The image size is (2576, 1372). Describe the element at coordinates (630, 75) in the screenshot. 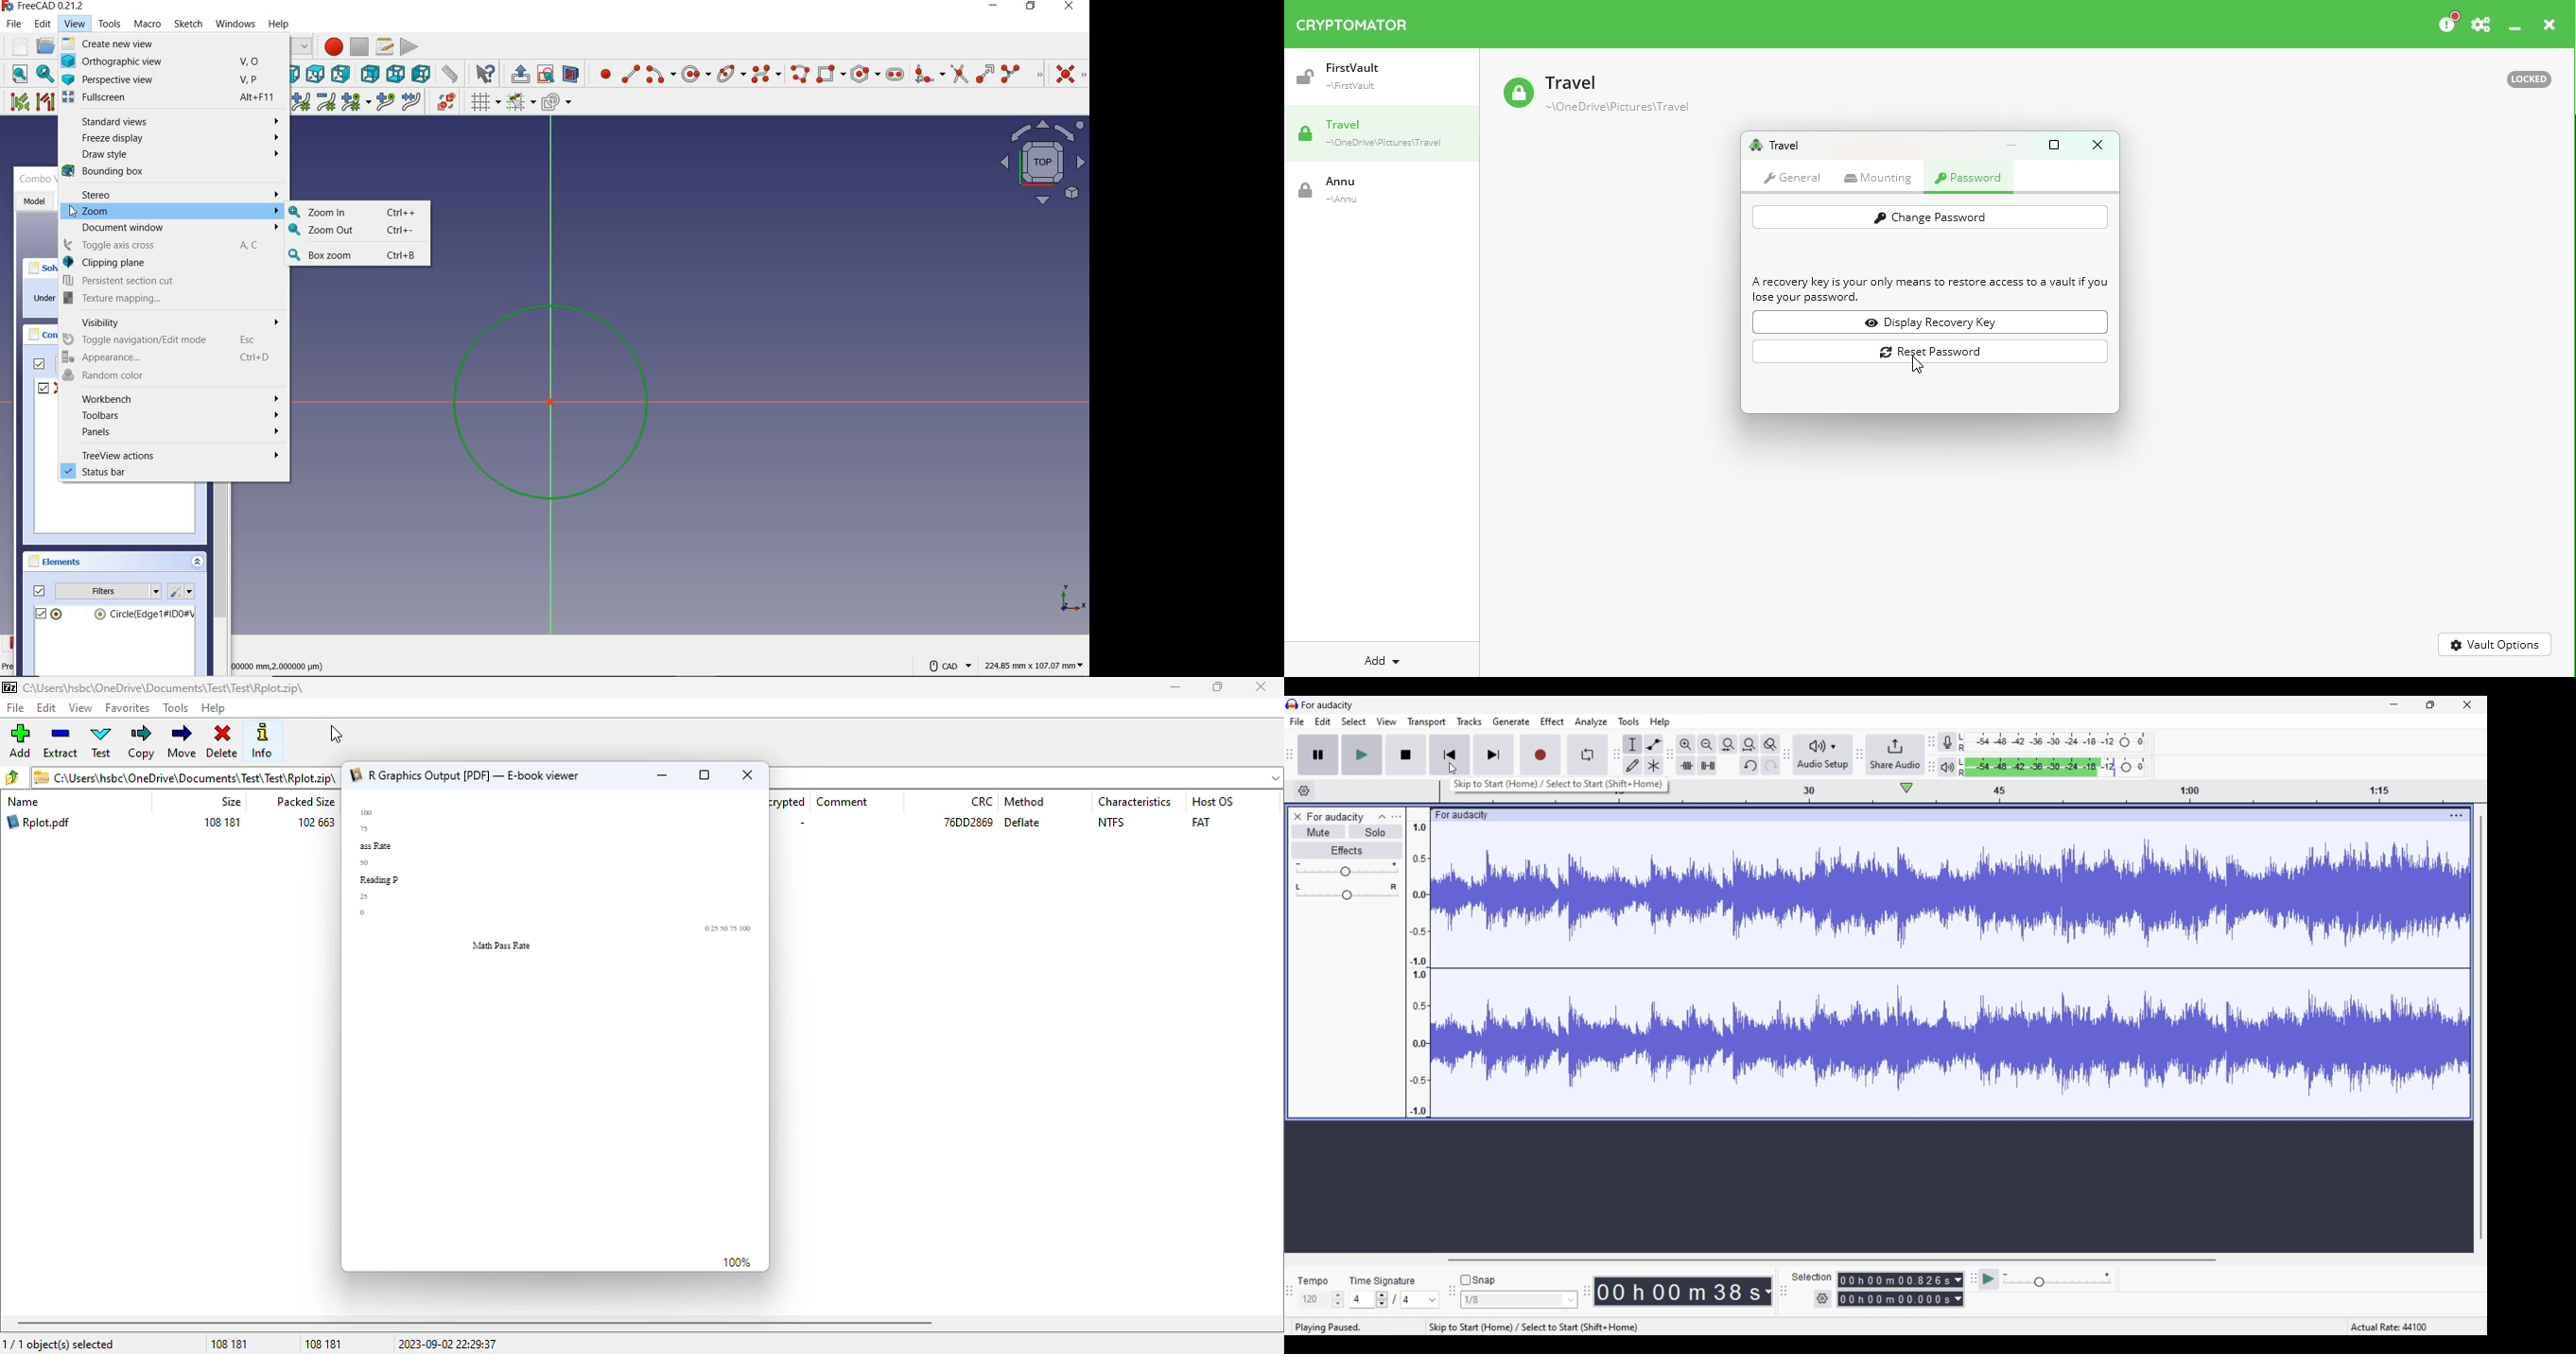

I see `create line` at that location.